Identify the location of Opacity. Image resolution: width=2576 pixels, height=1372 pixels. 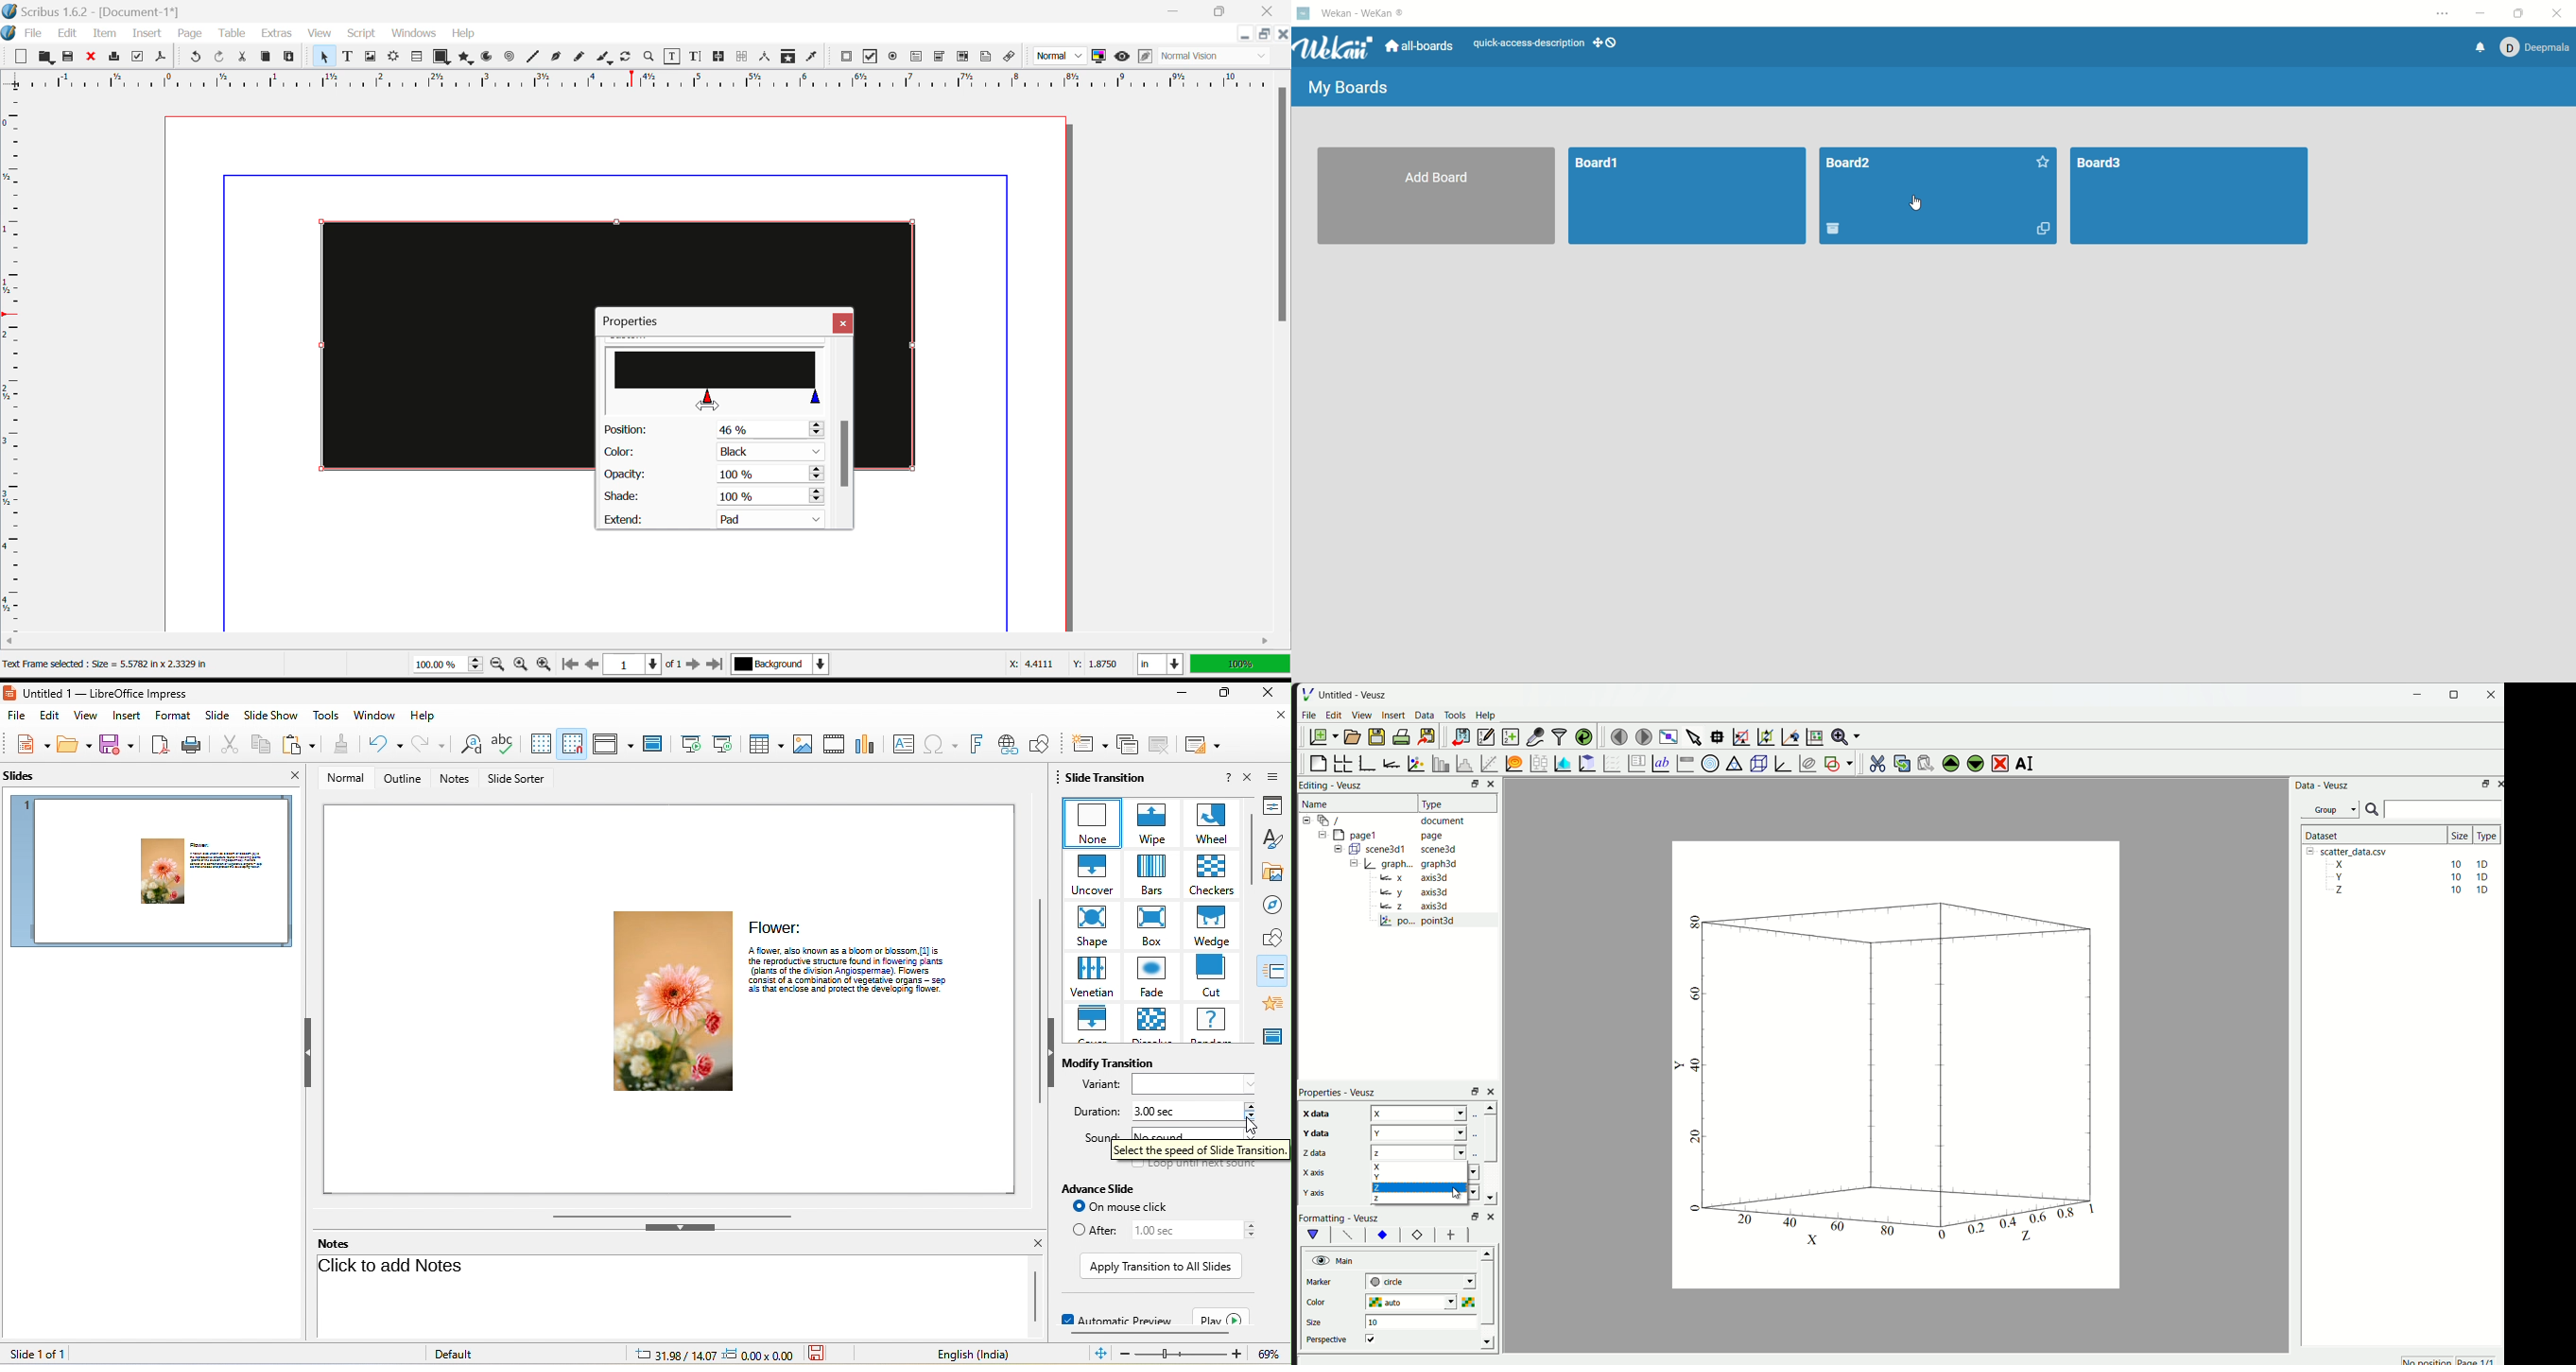
(713, 475).